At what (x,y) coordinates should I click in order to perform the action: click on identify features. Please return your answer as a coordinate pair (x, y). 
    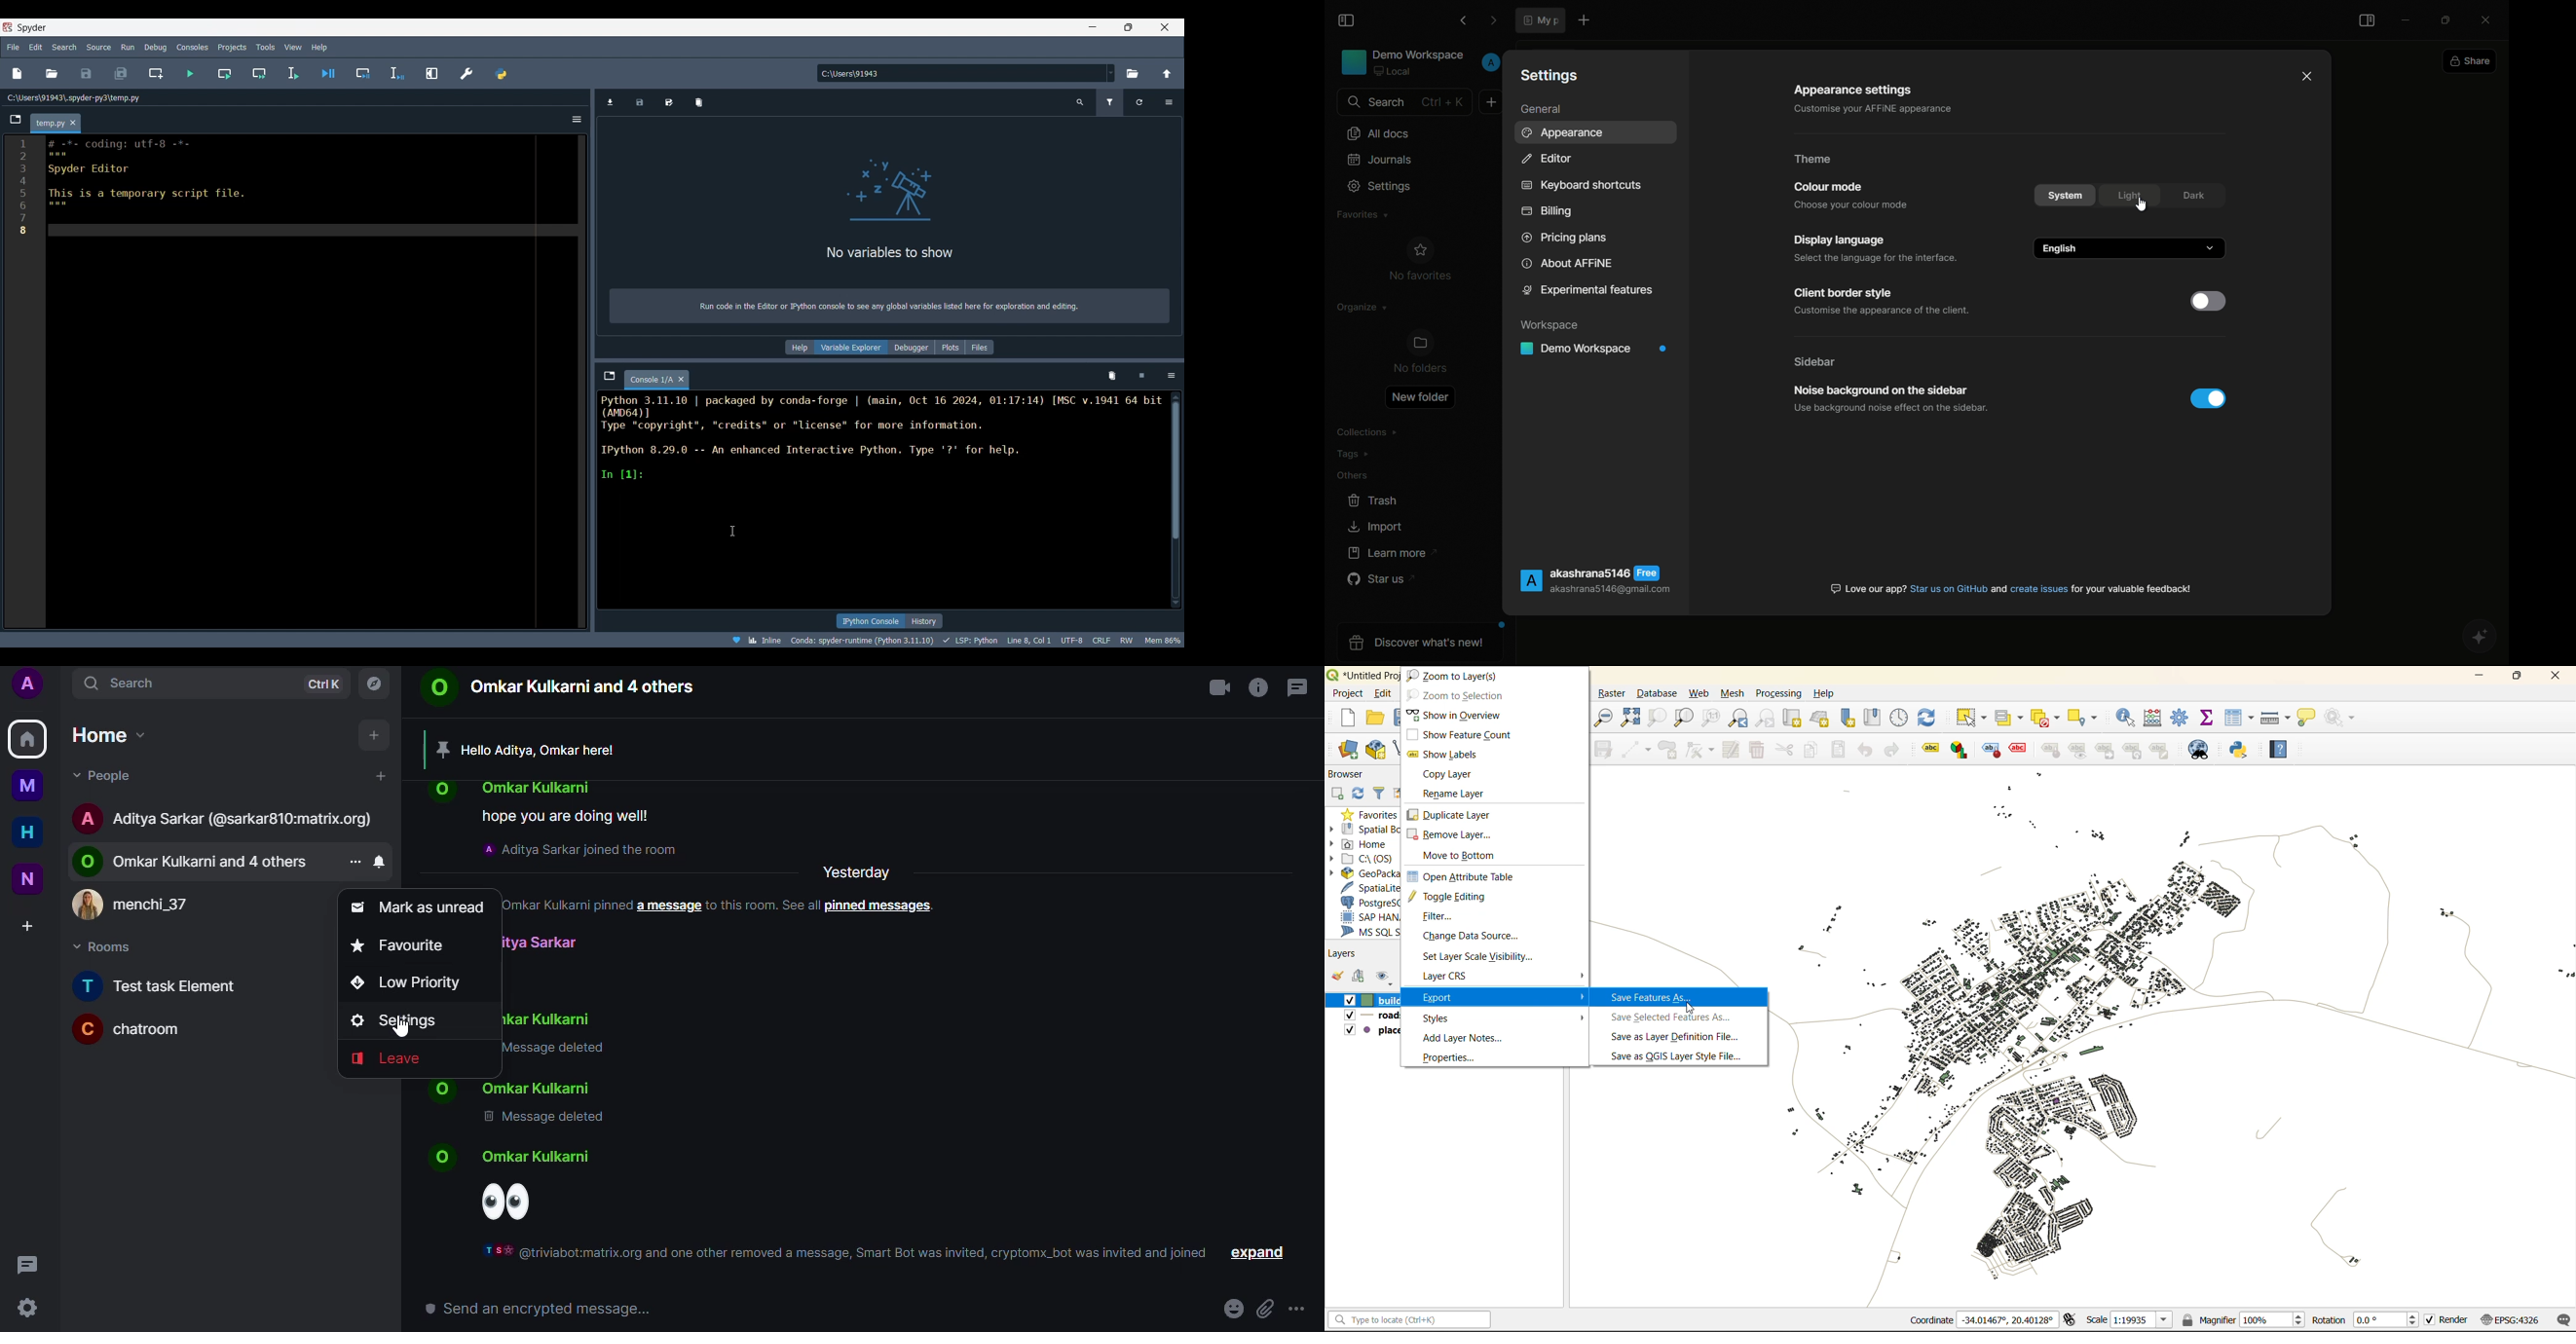
    Looking at the image, I should click on (2129, 717).